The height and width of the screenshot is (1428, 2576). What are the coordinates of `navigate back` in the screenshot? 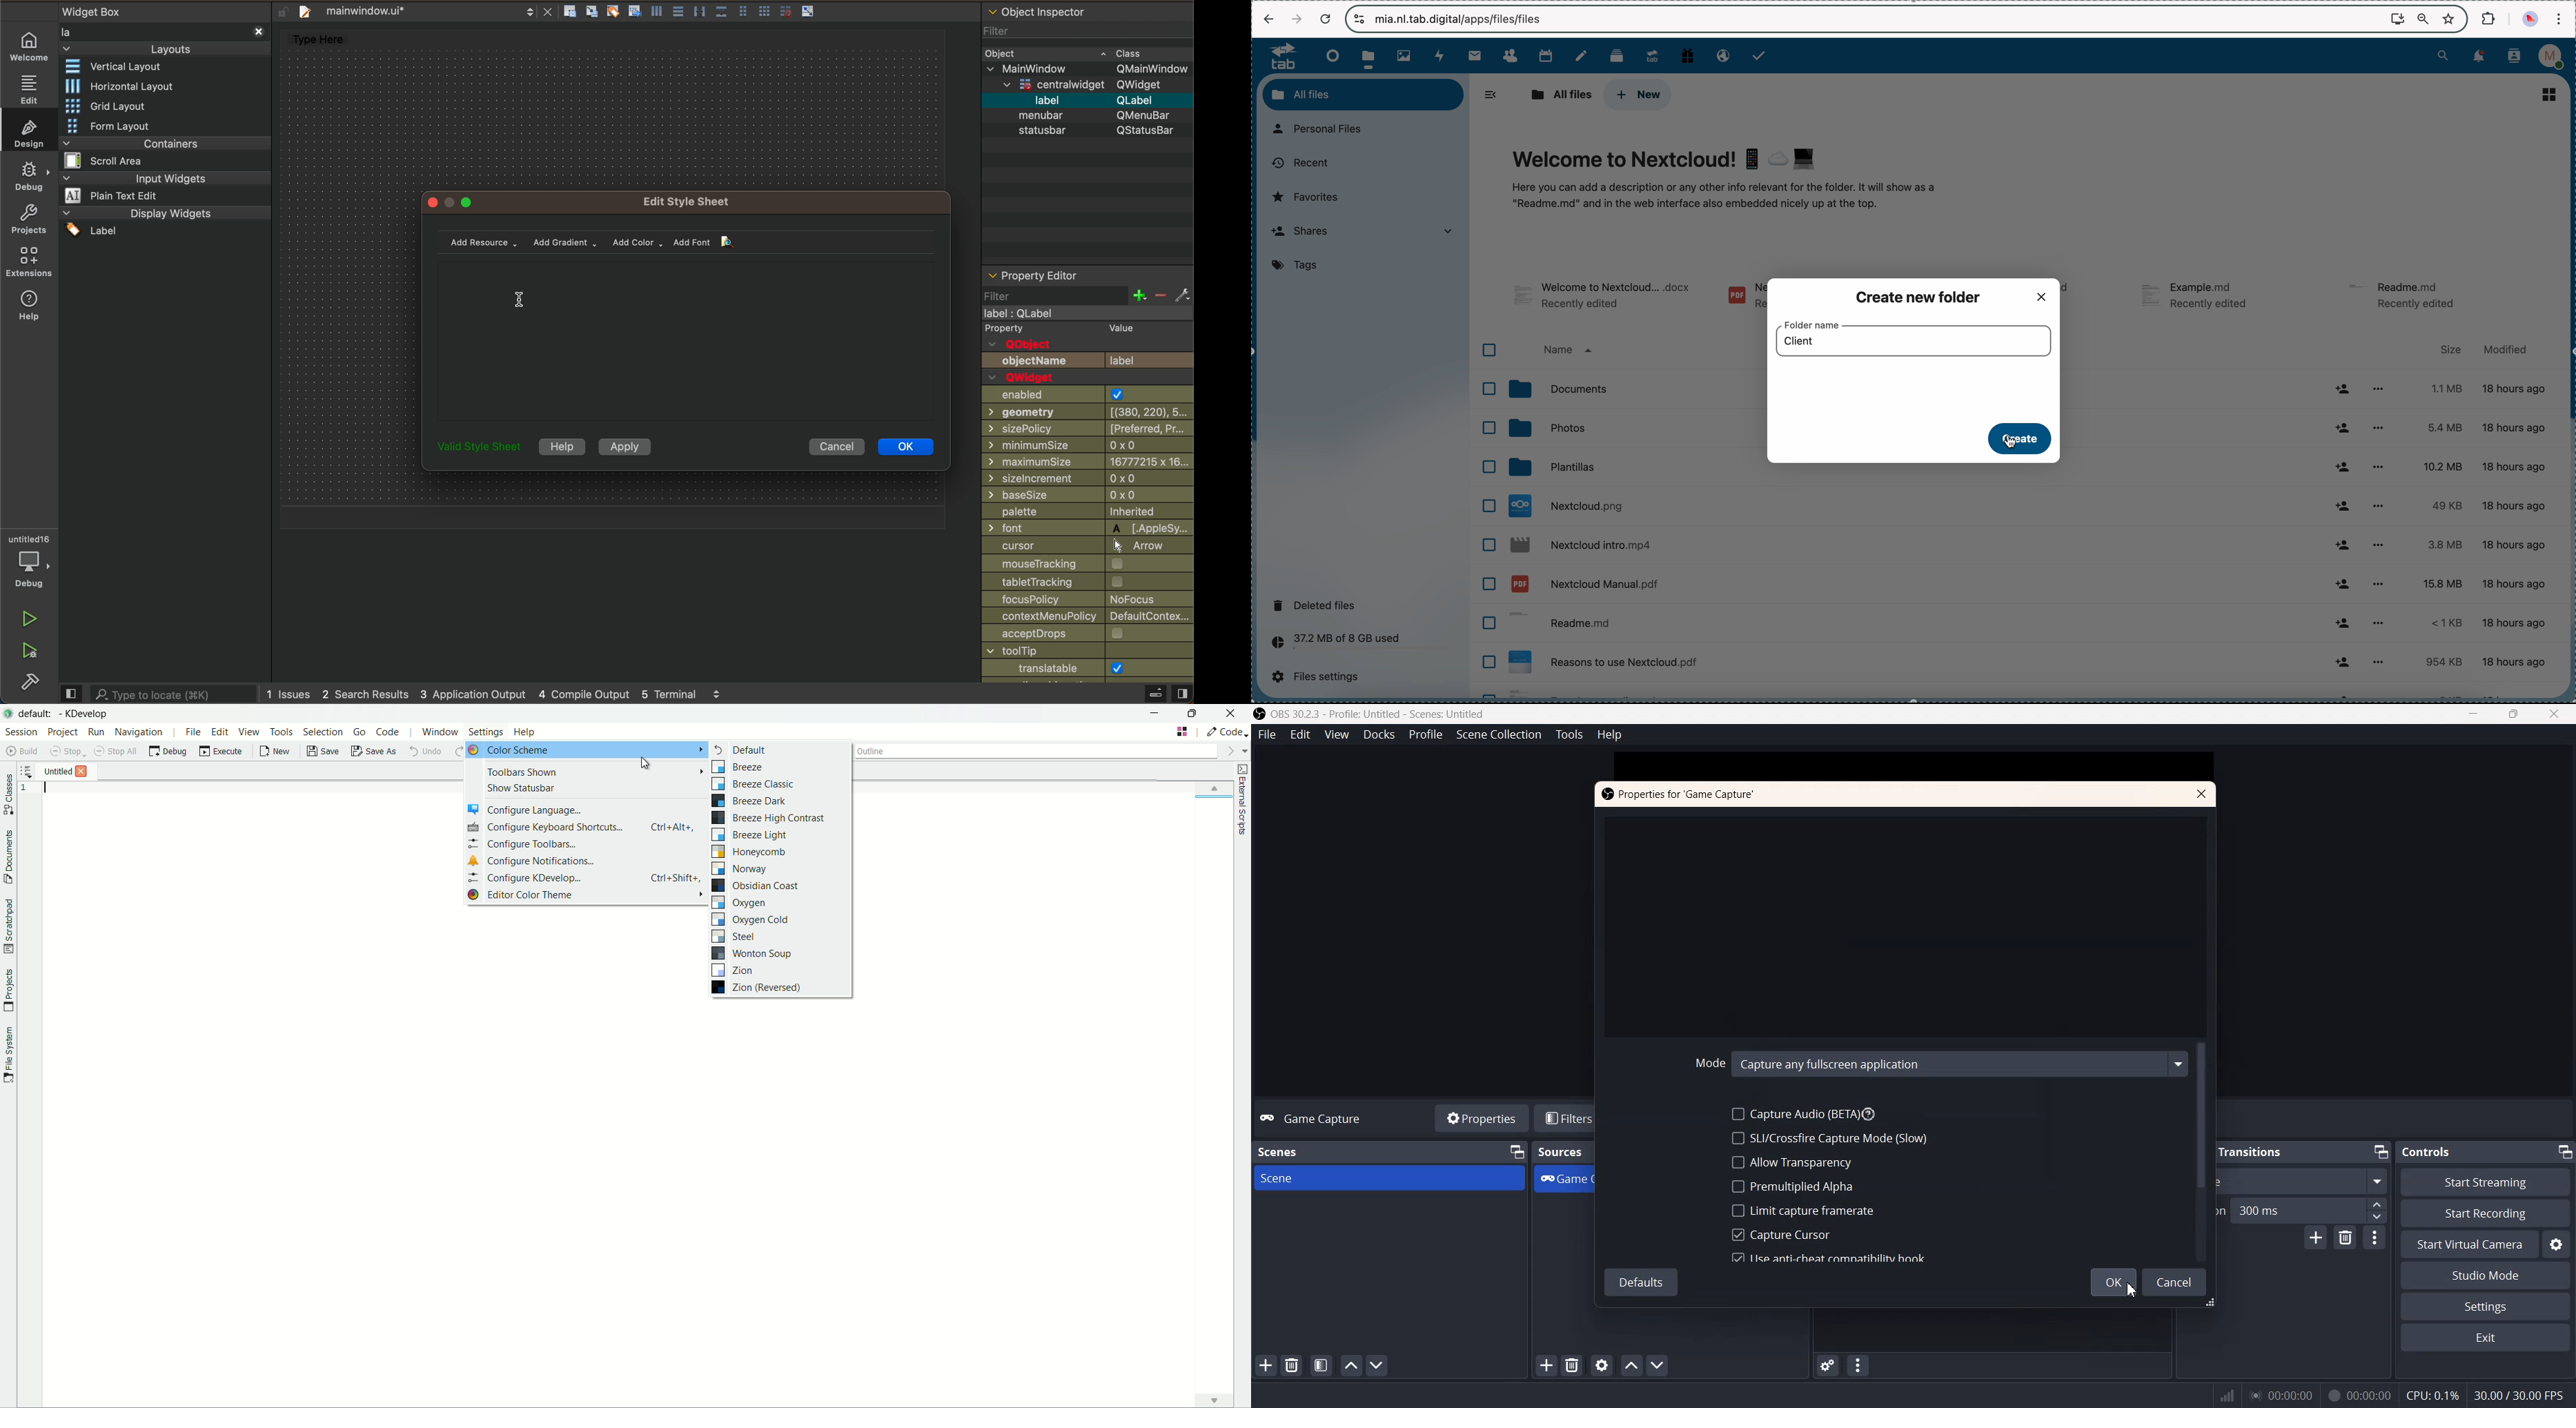 It's located at (1269, 20).